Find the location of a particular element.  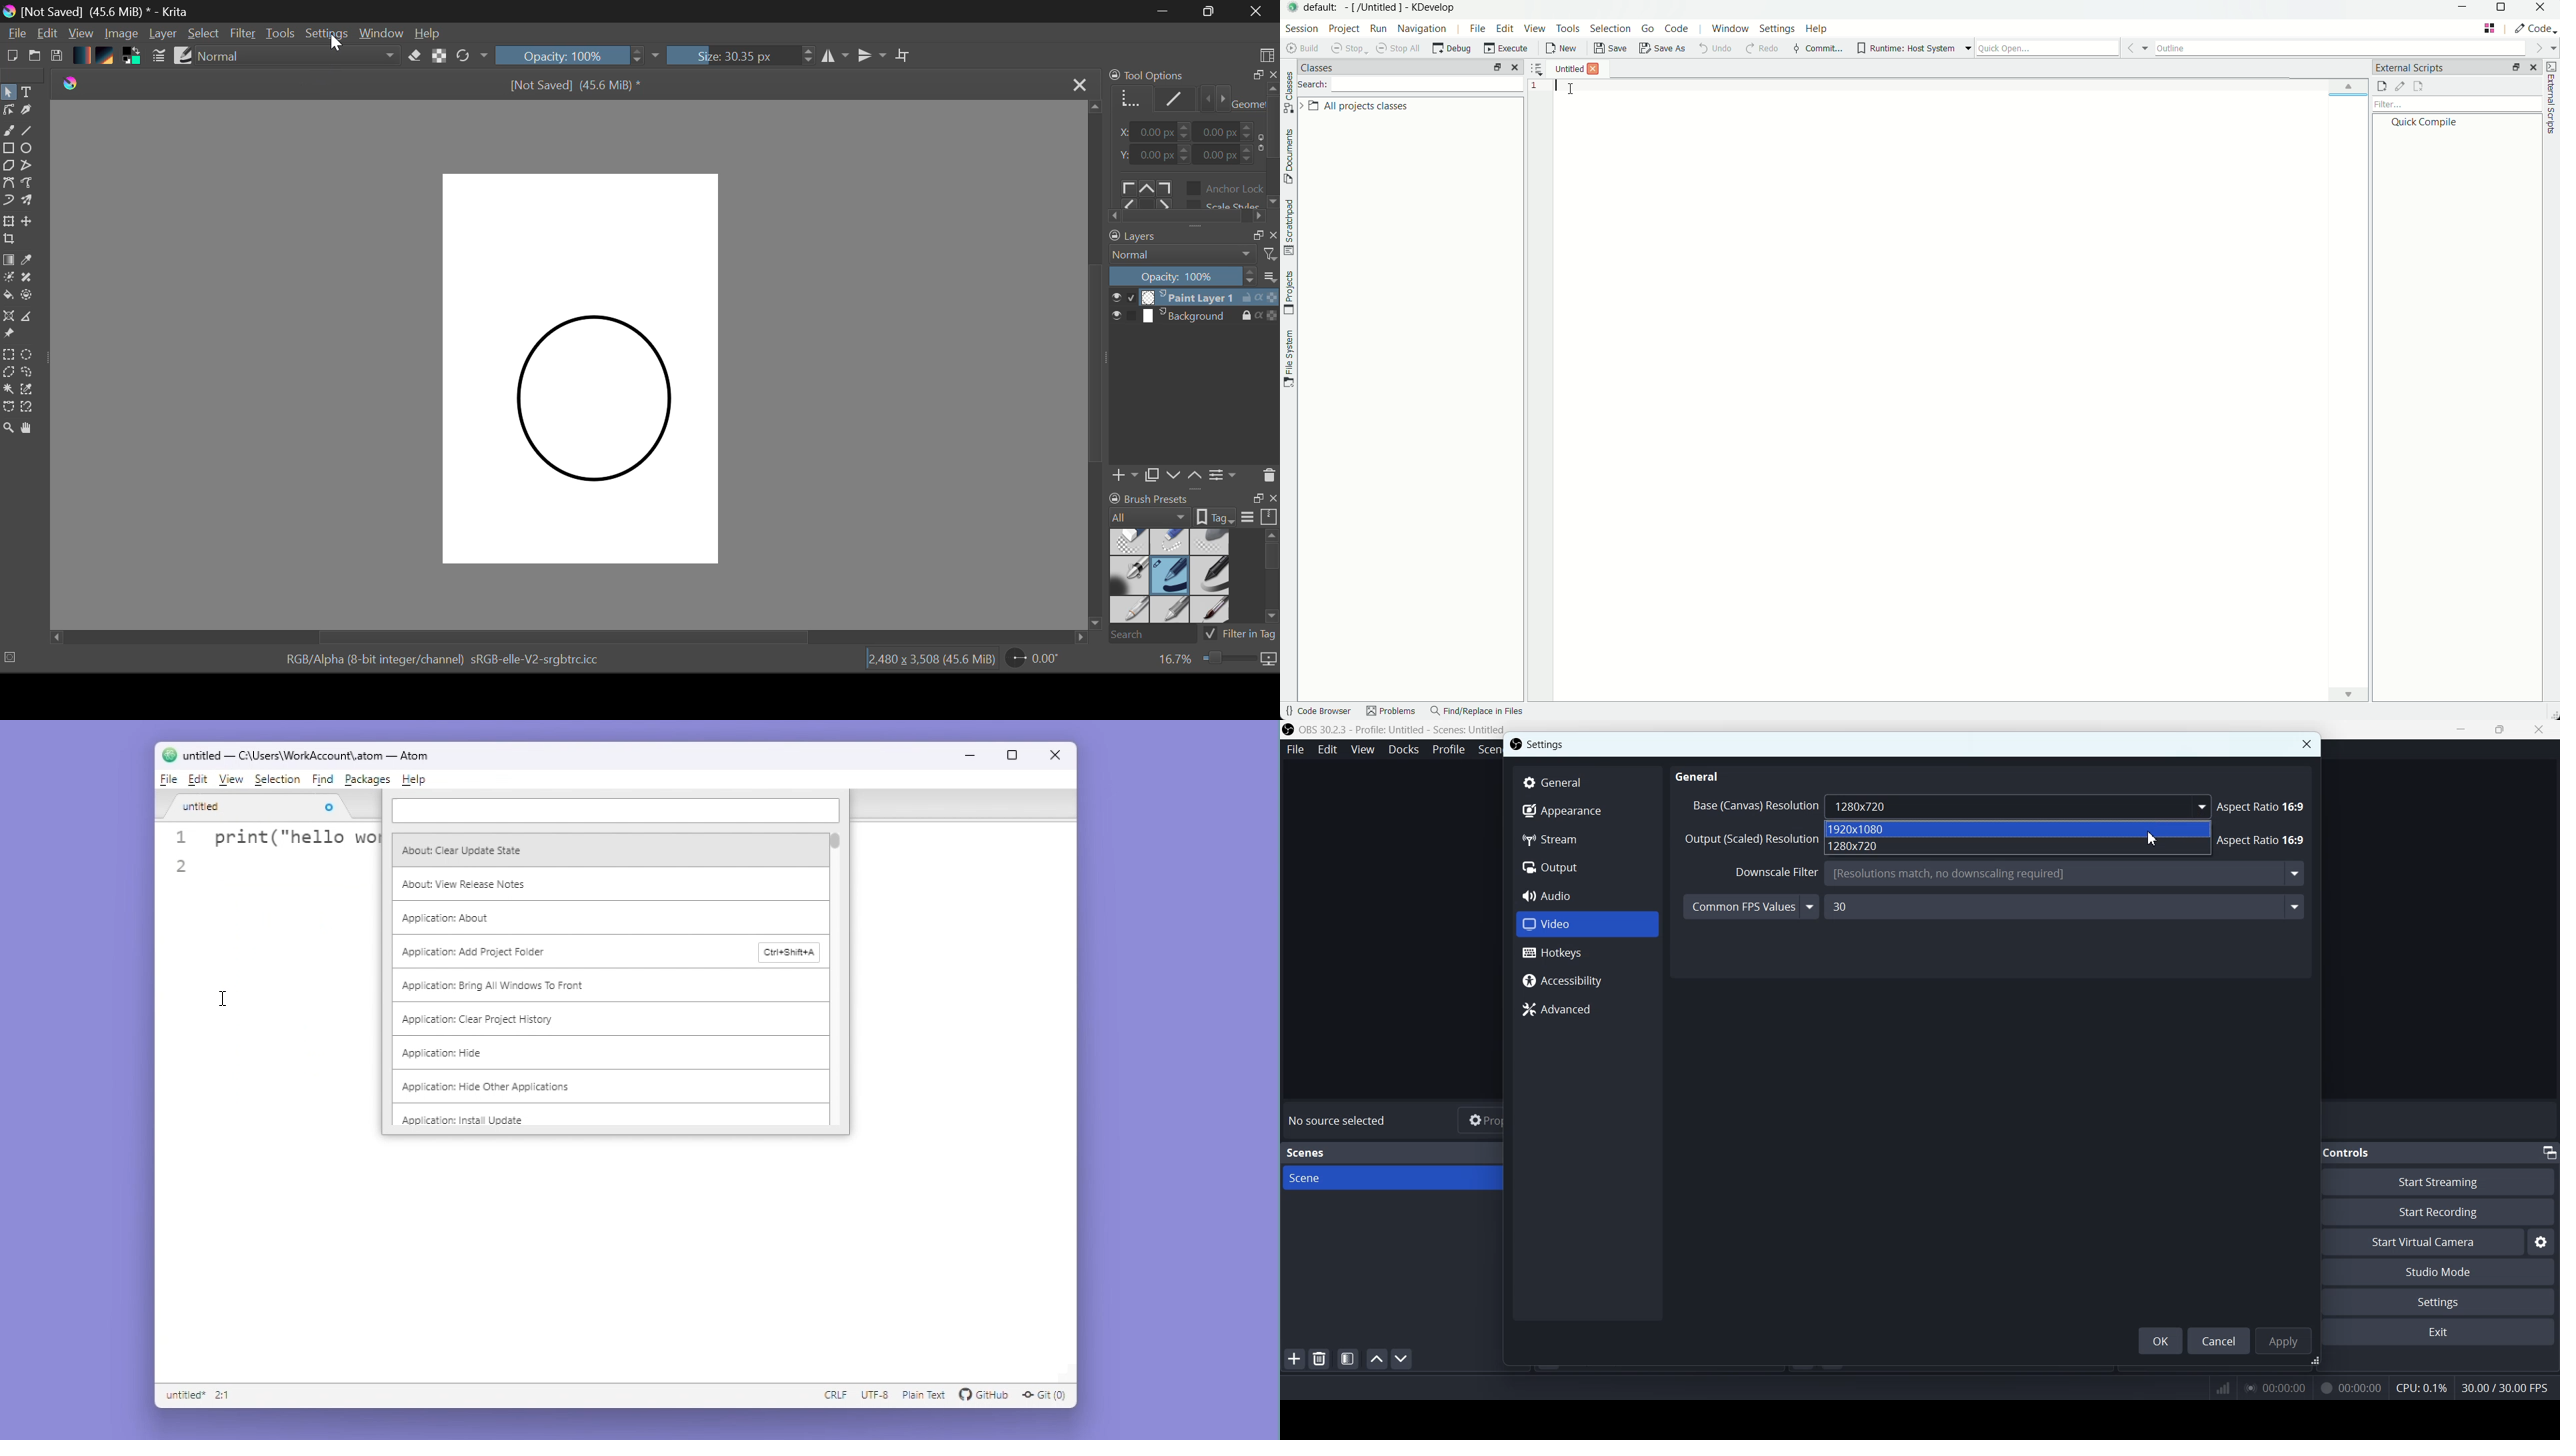

Calligraphic Tool is located at coordinates (31, 112).